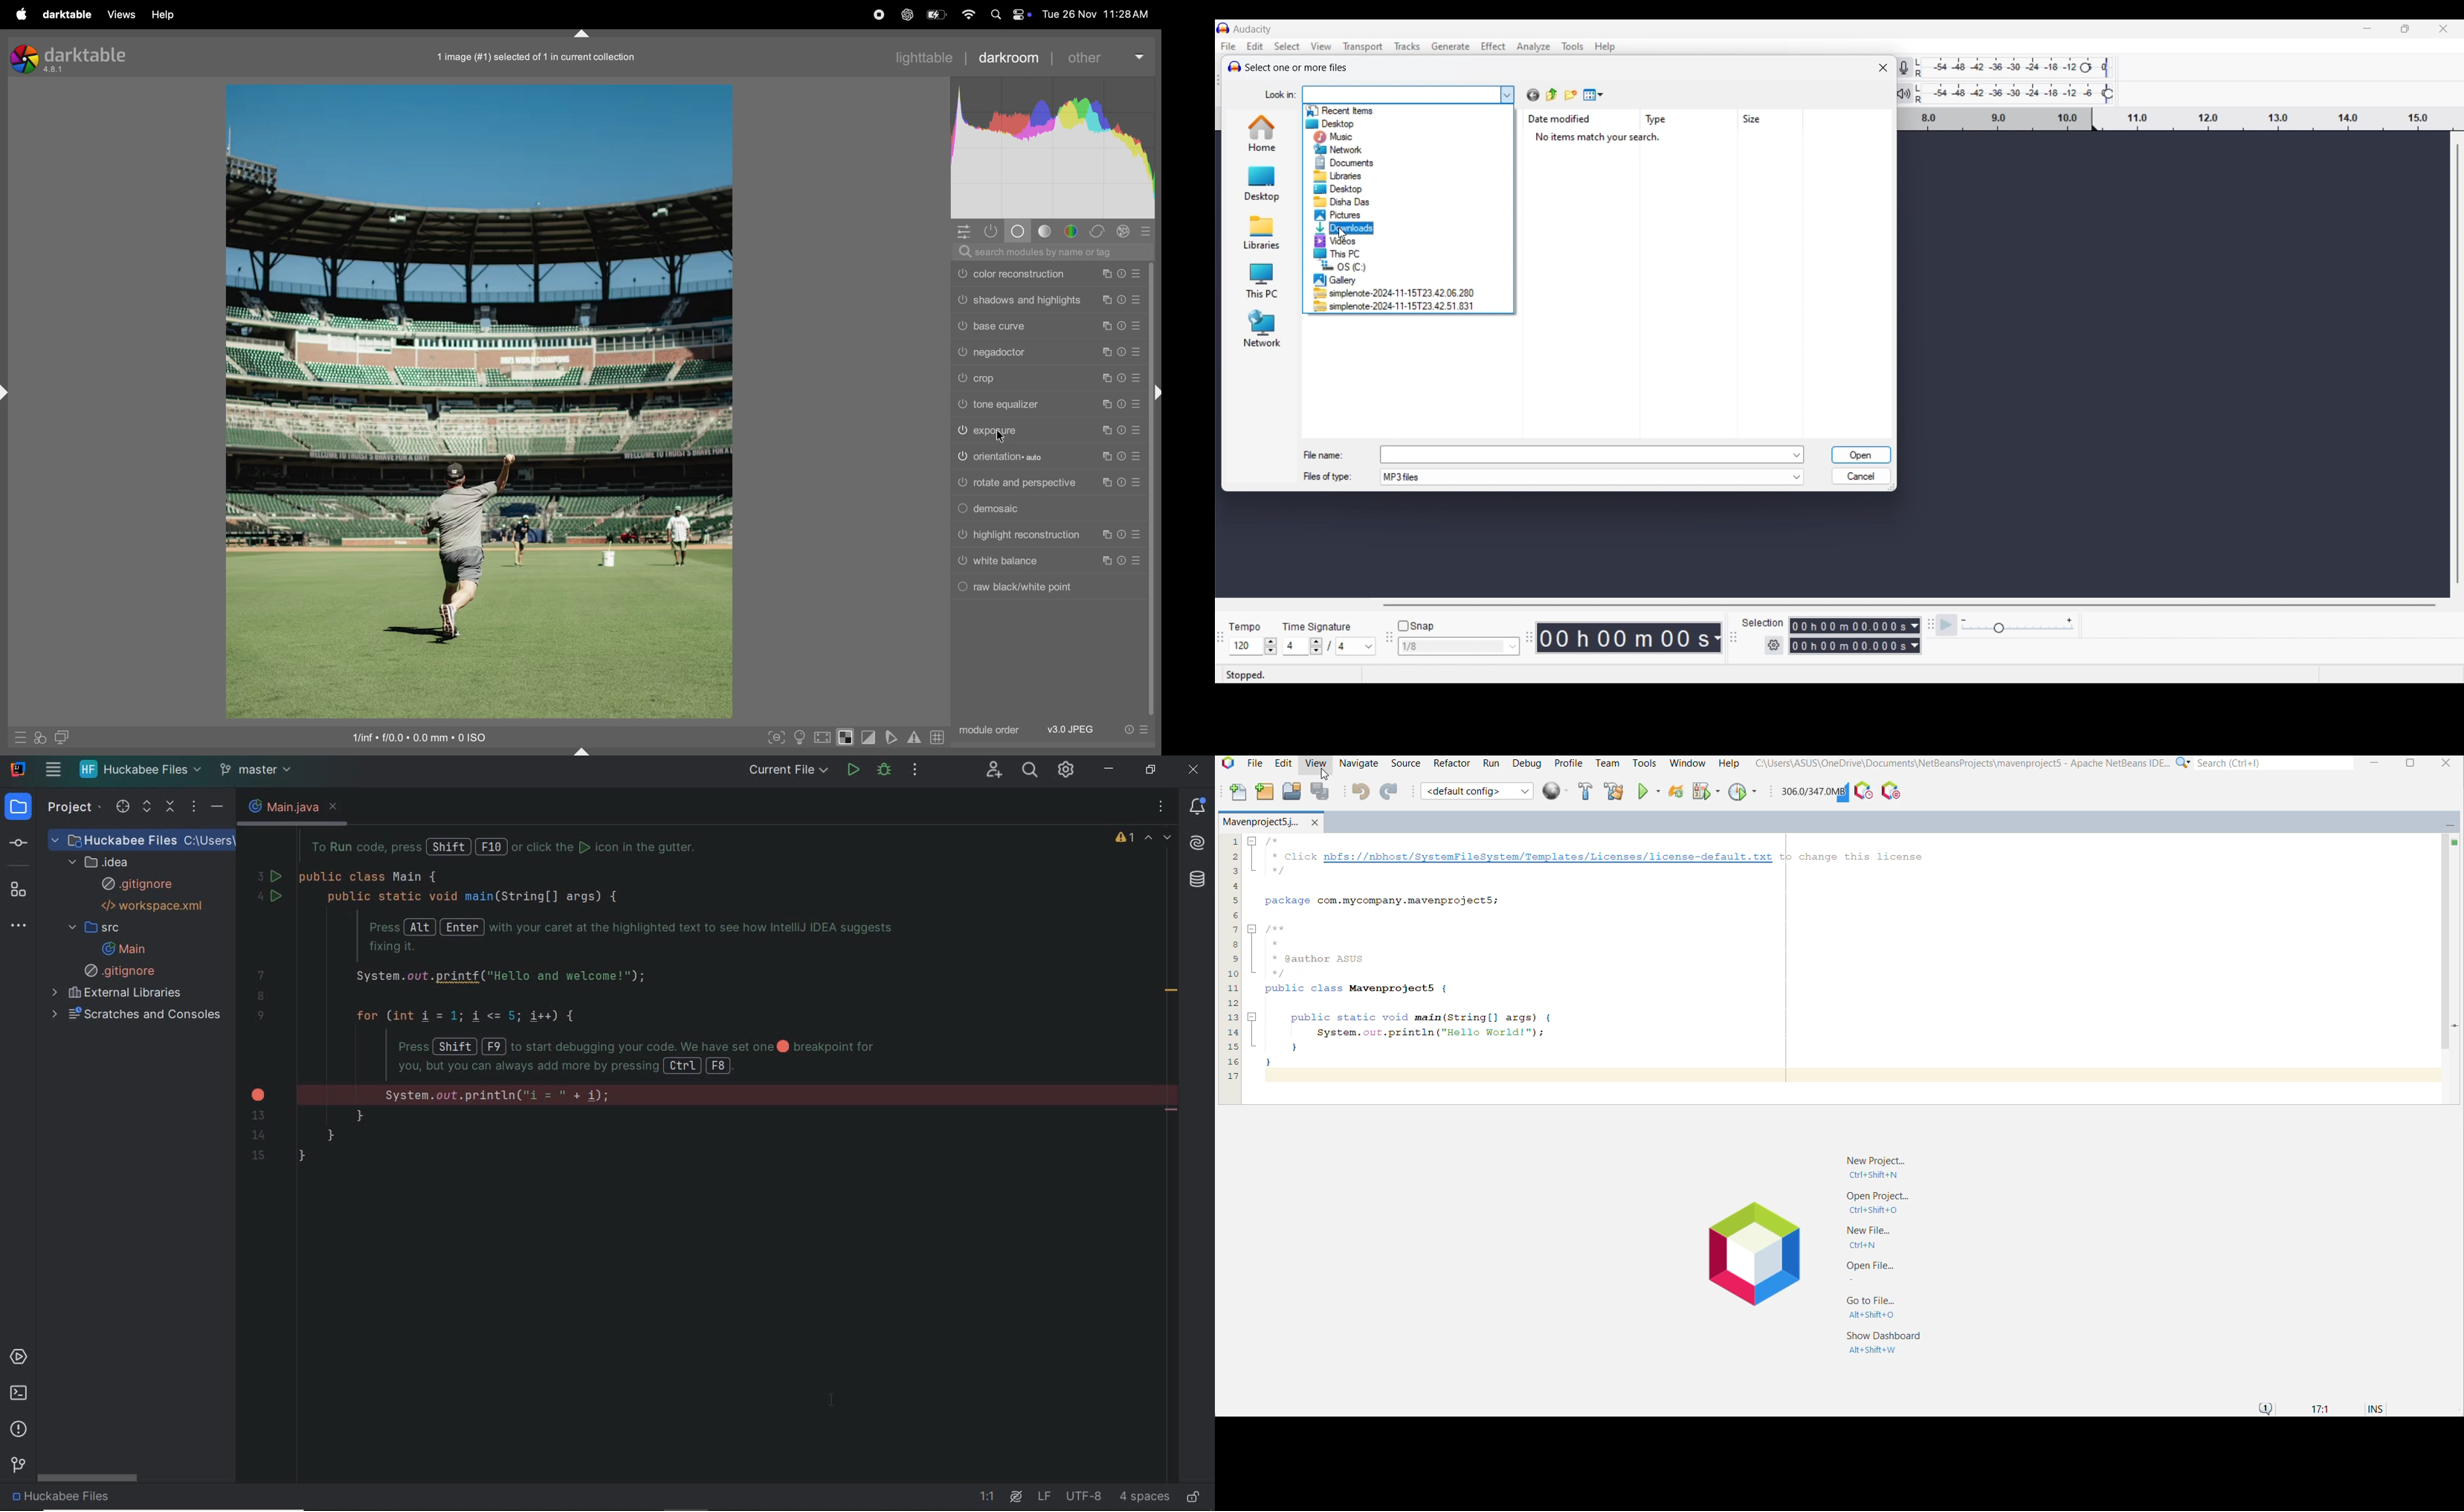 The width and height of the screenshot is (2464, 1512). Describe the element at coordinates (1895, 490) in the screenshot. I see `Change window length and width` at that location.